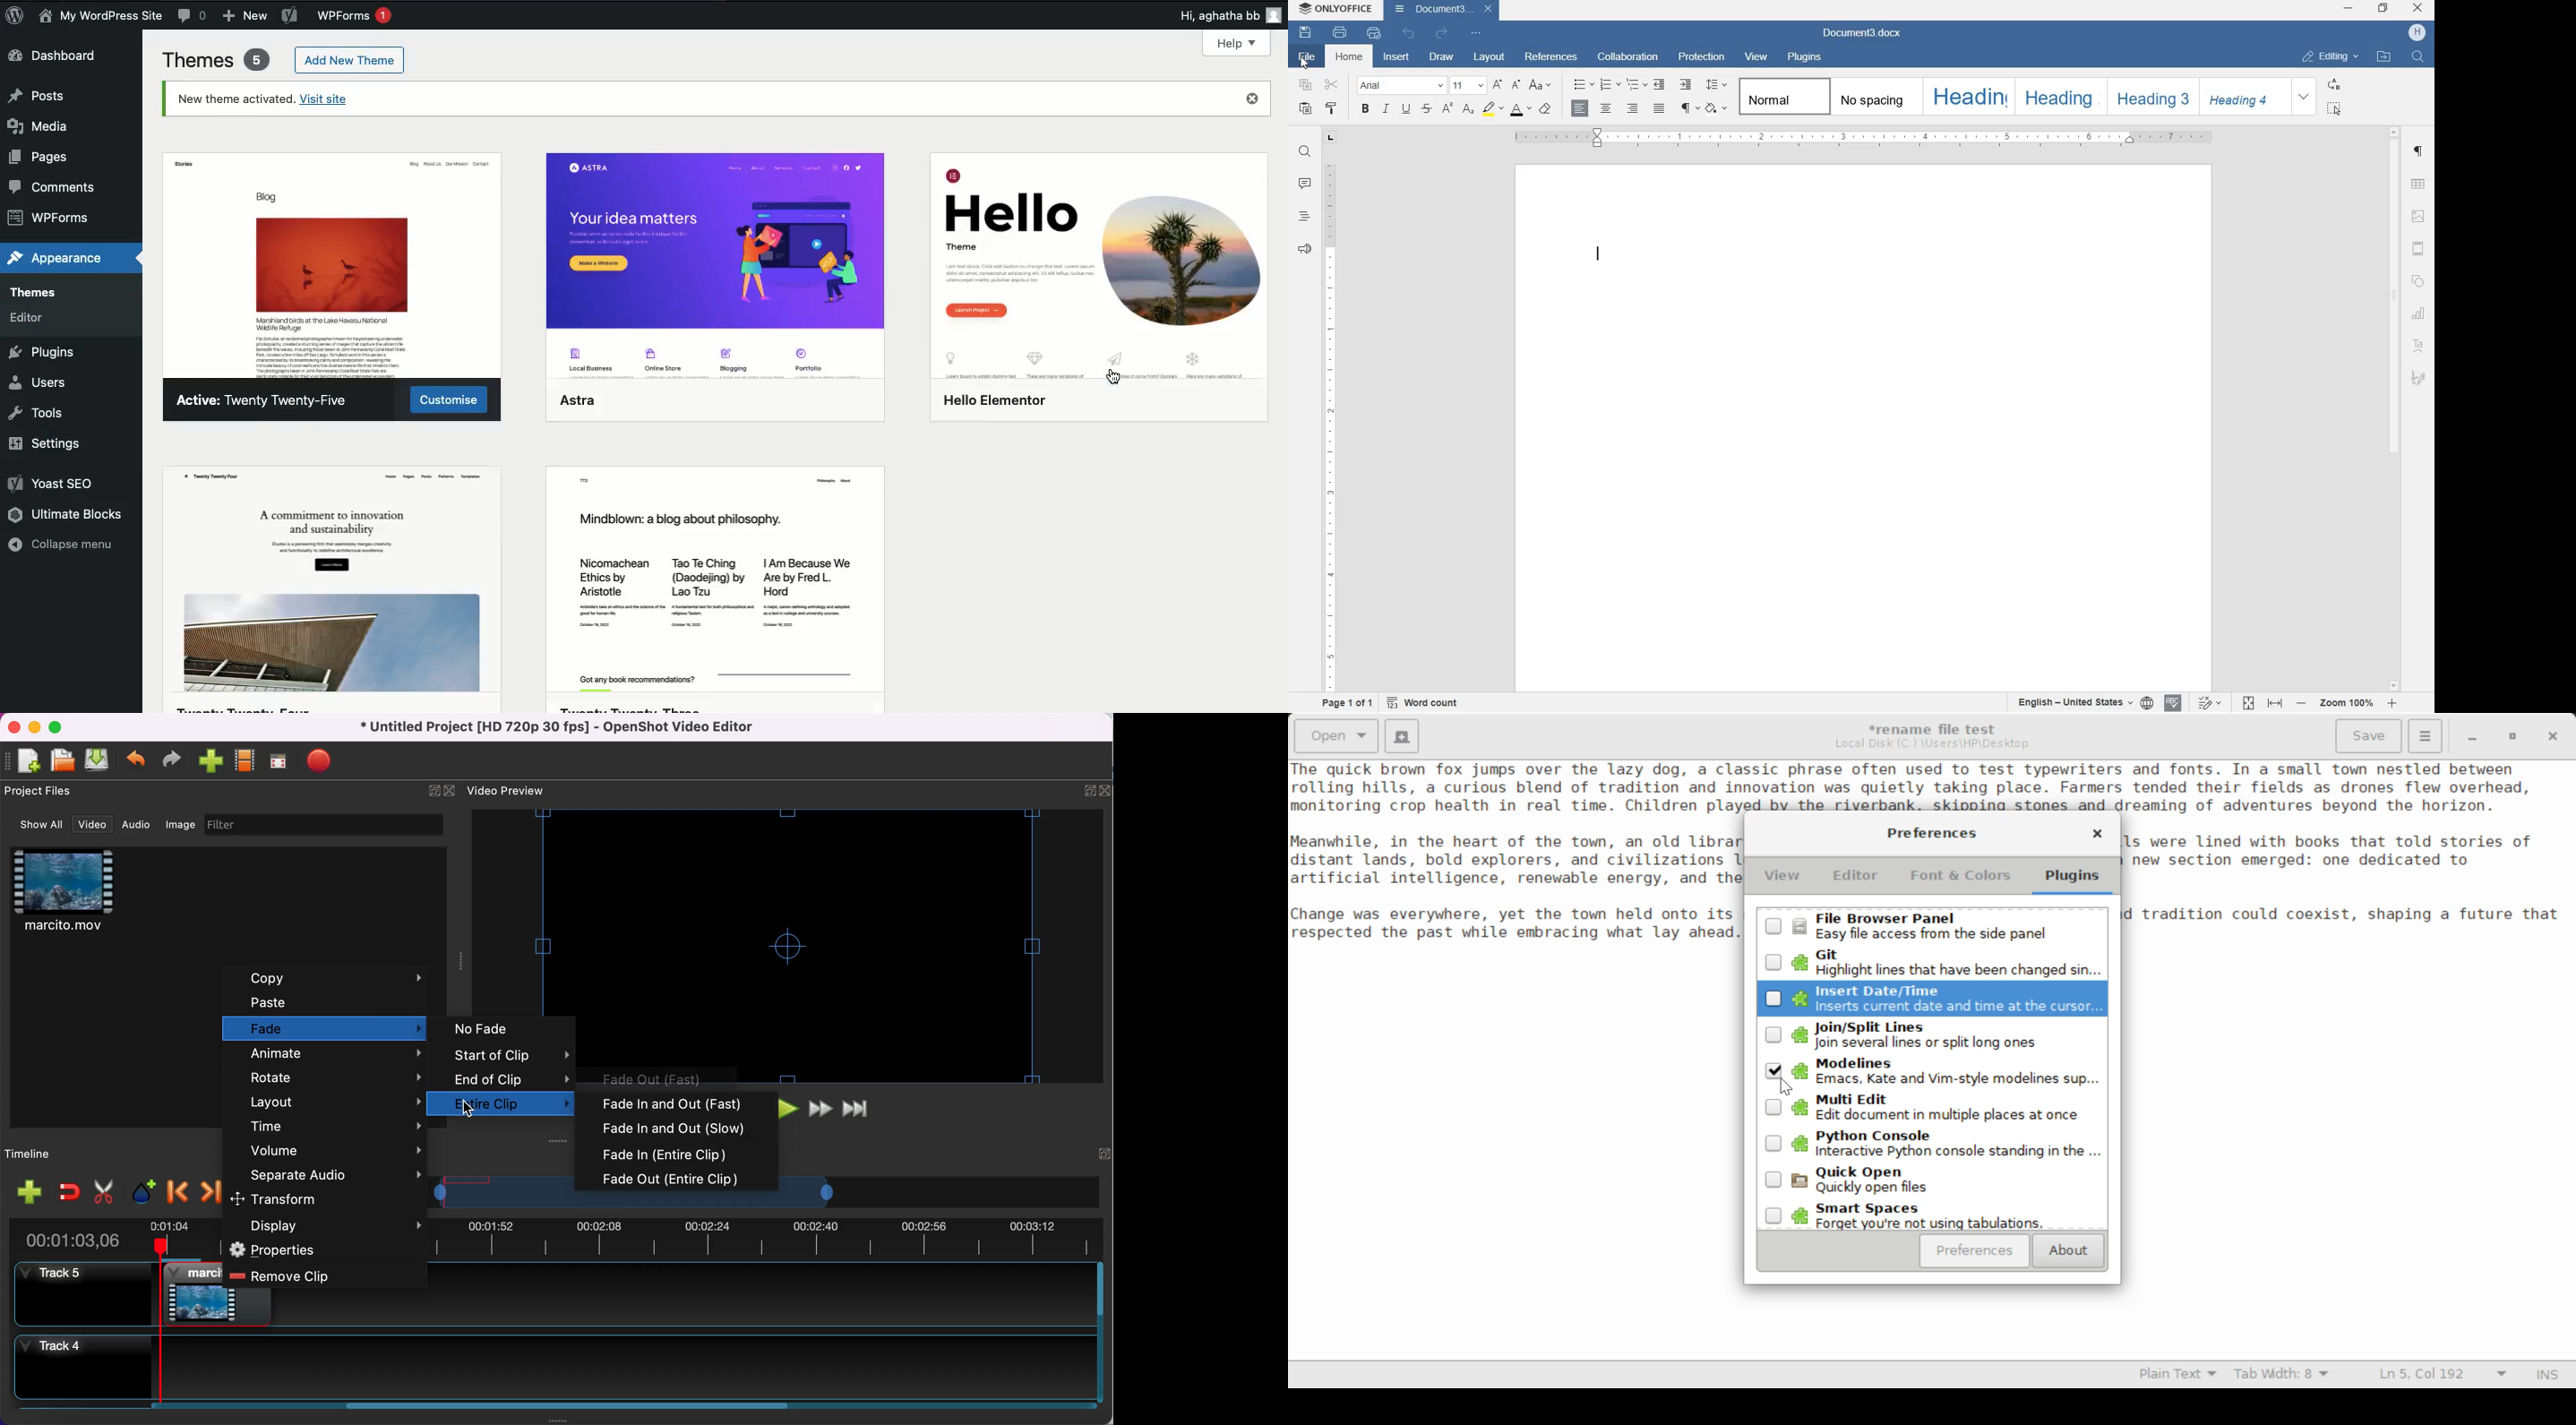 The image size is (2576, 1428). I want to click on fade in and out (slow), so click(677, 1129).